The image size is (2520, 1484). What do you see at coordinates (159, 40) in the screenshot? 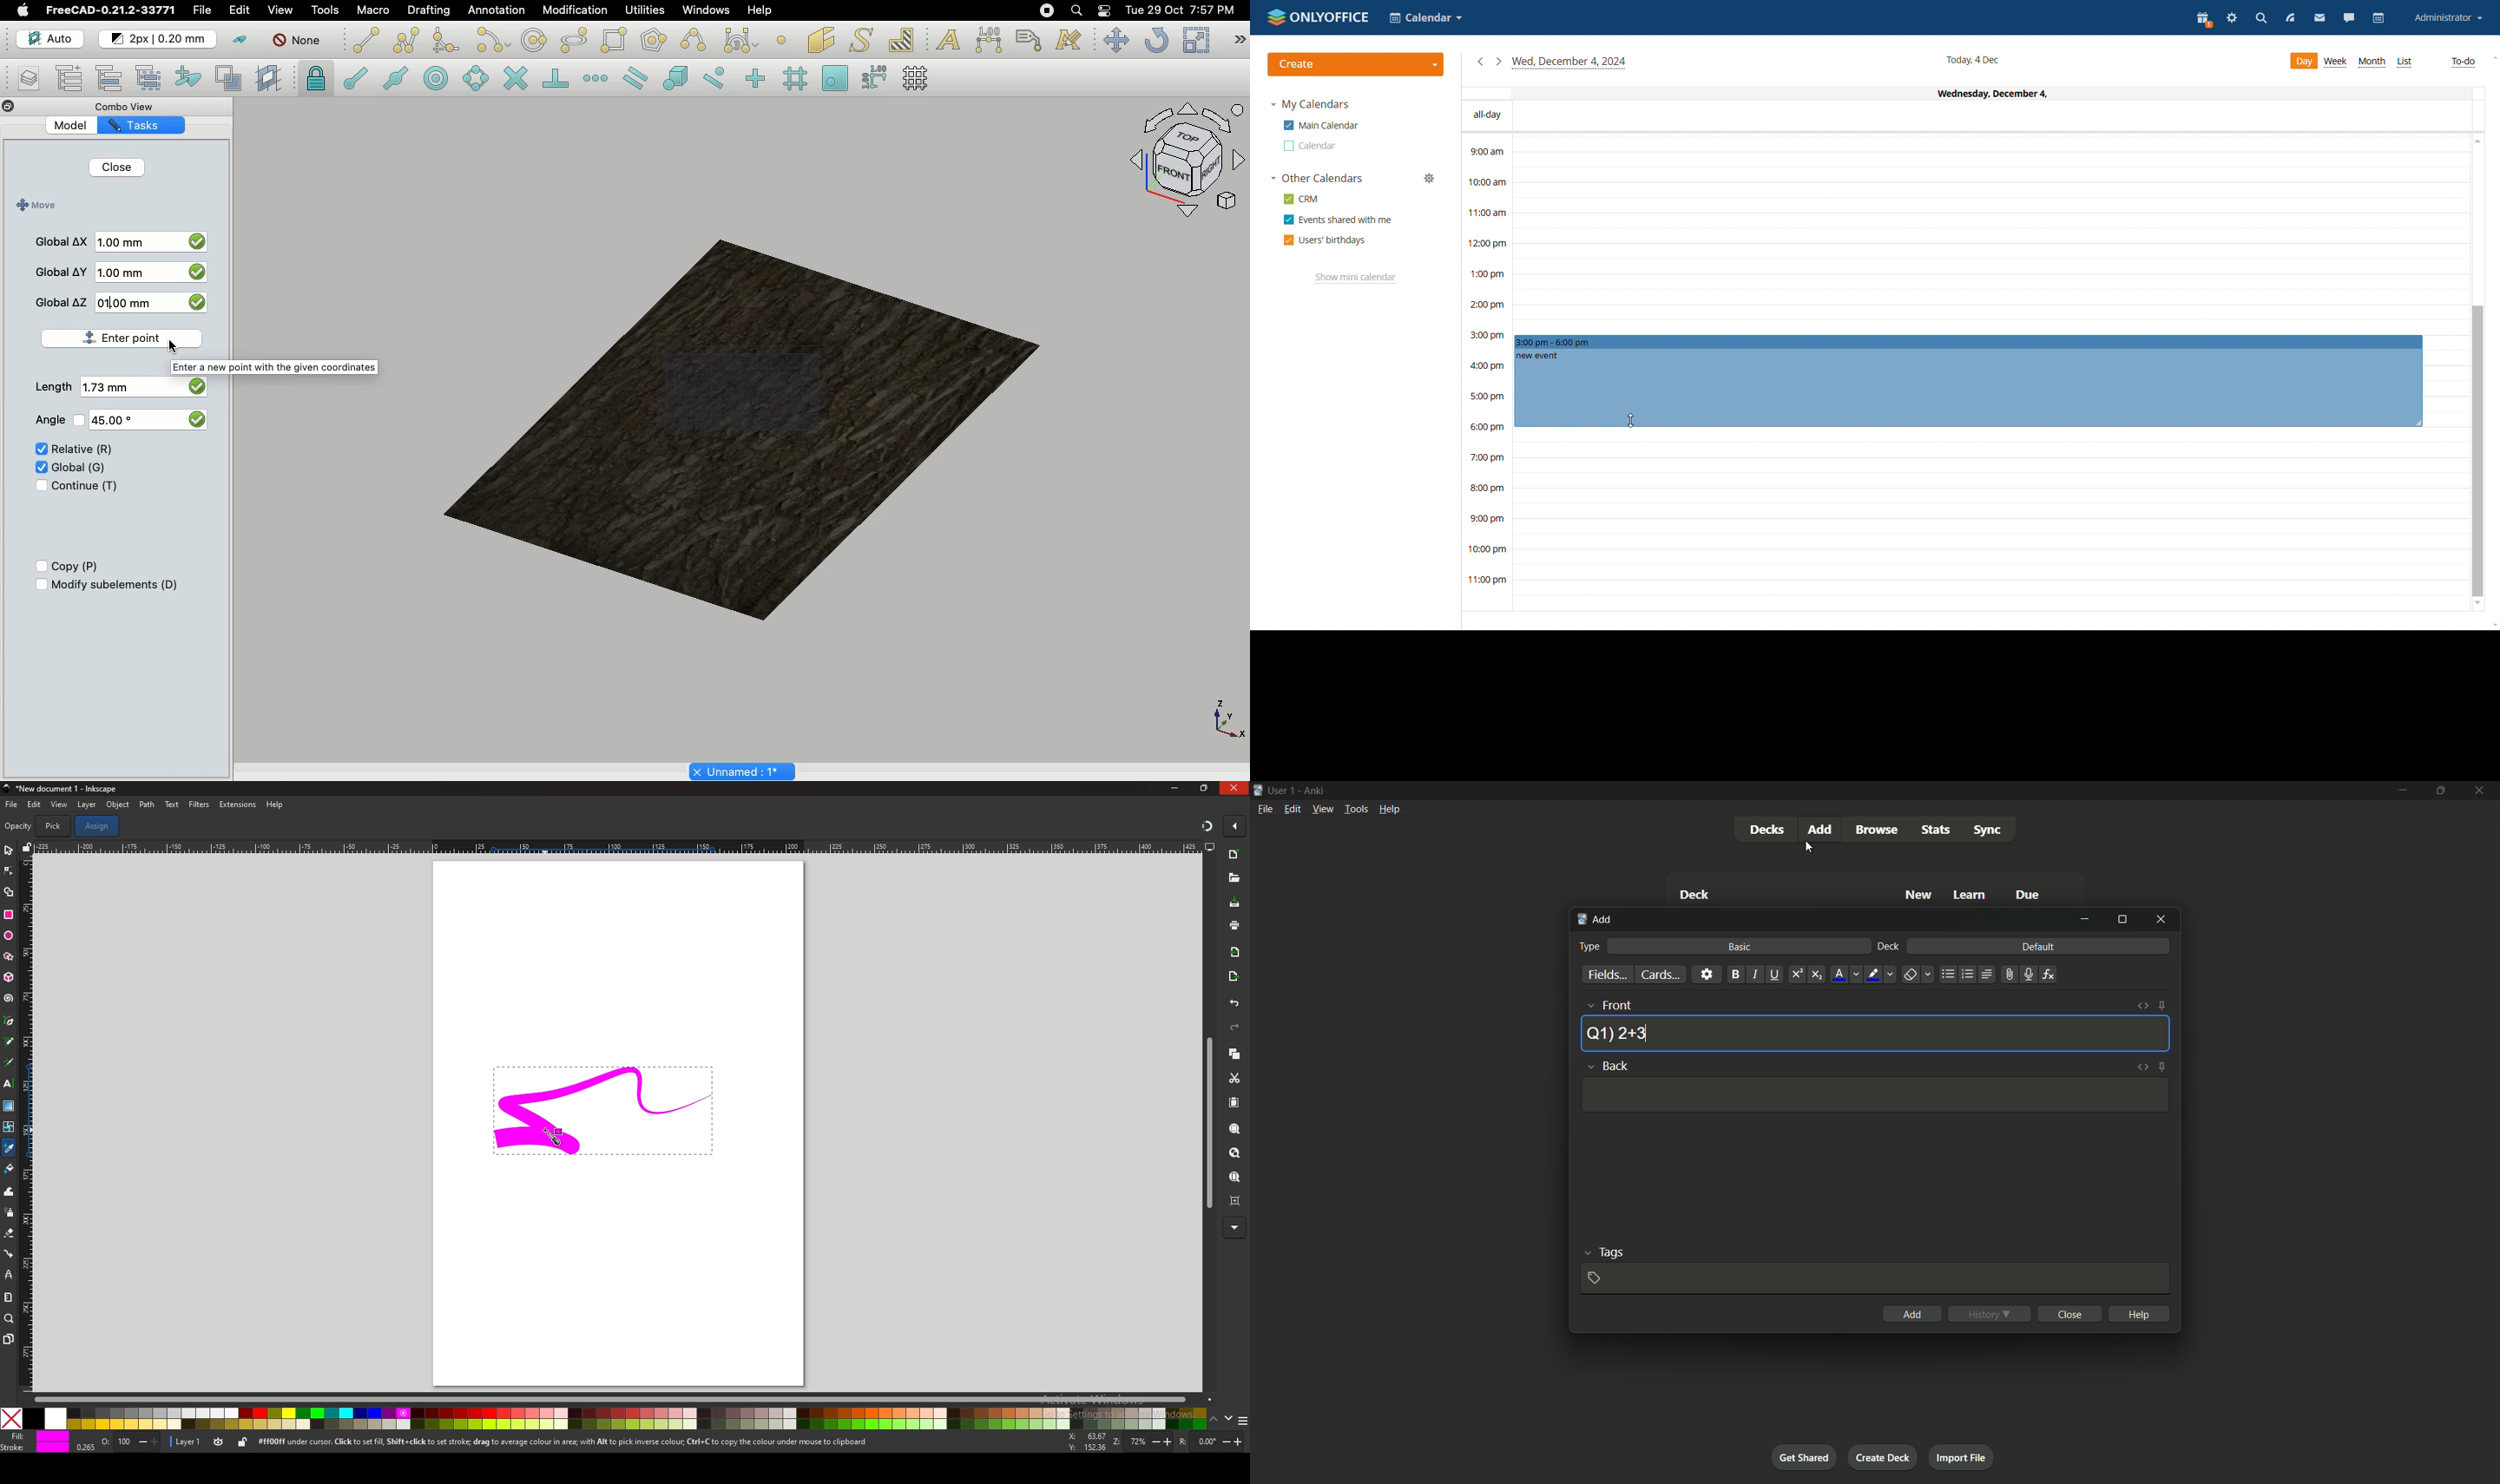
I see `Change default for new objects` at bounding box center [159, 40].